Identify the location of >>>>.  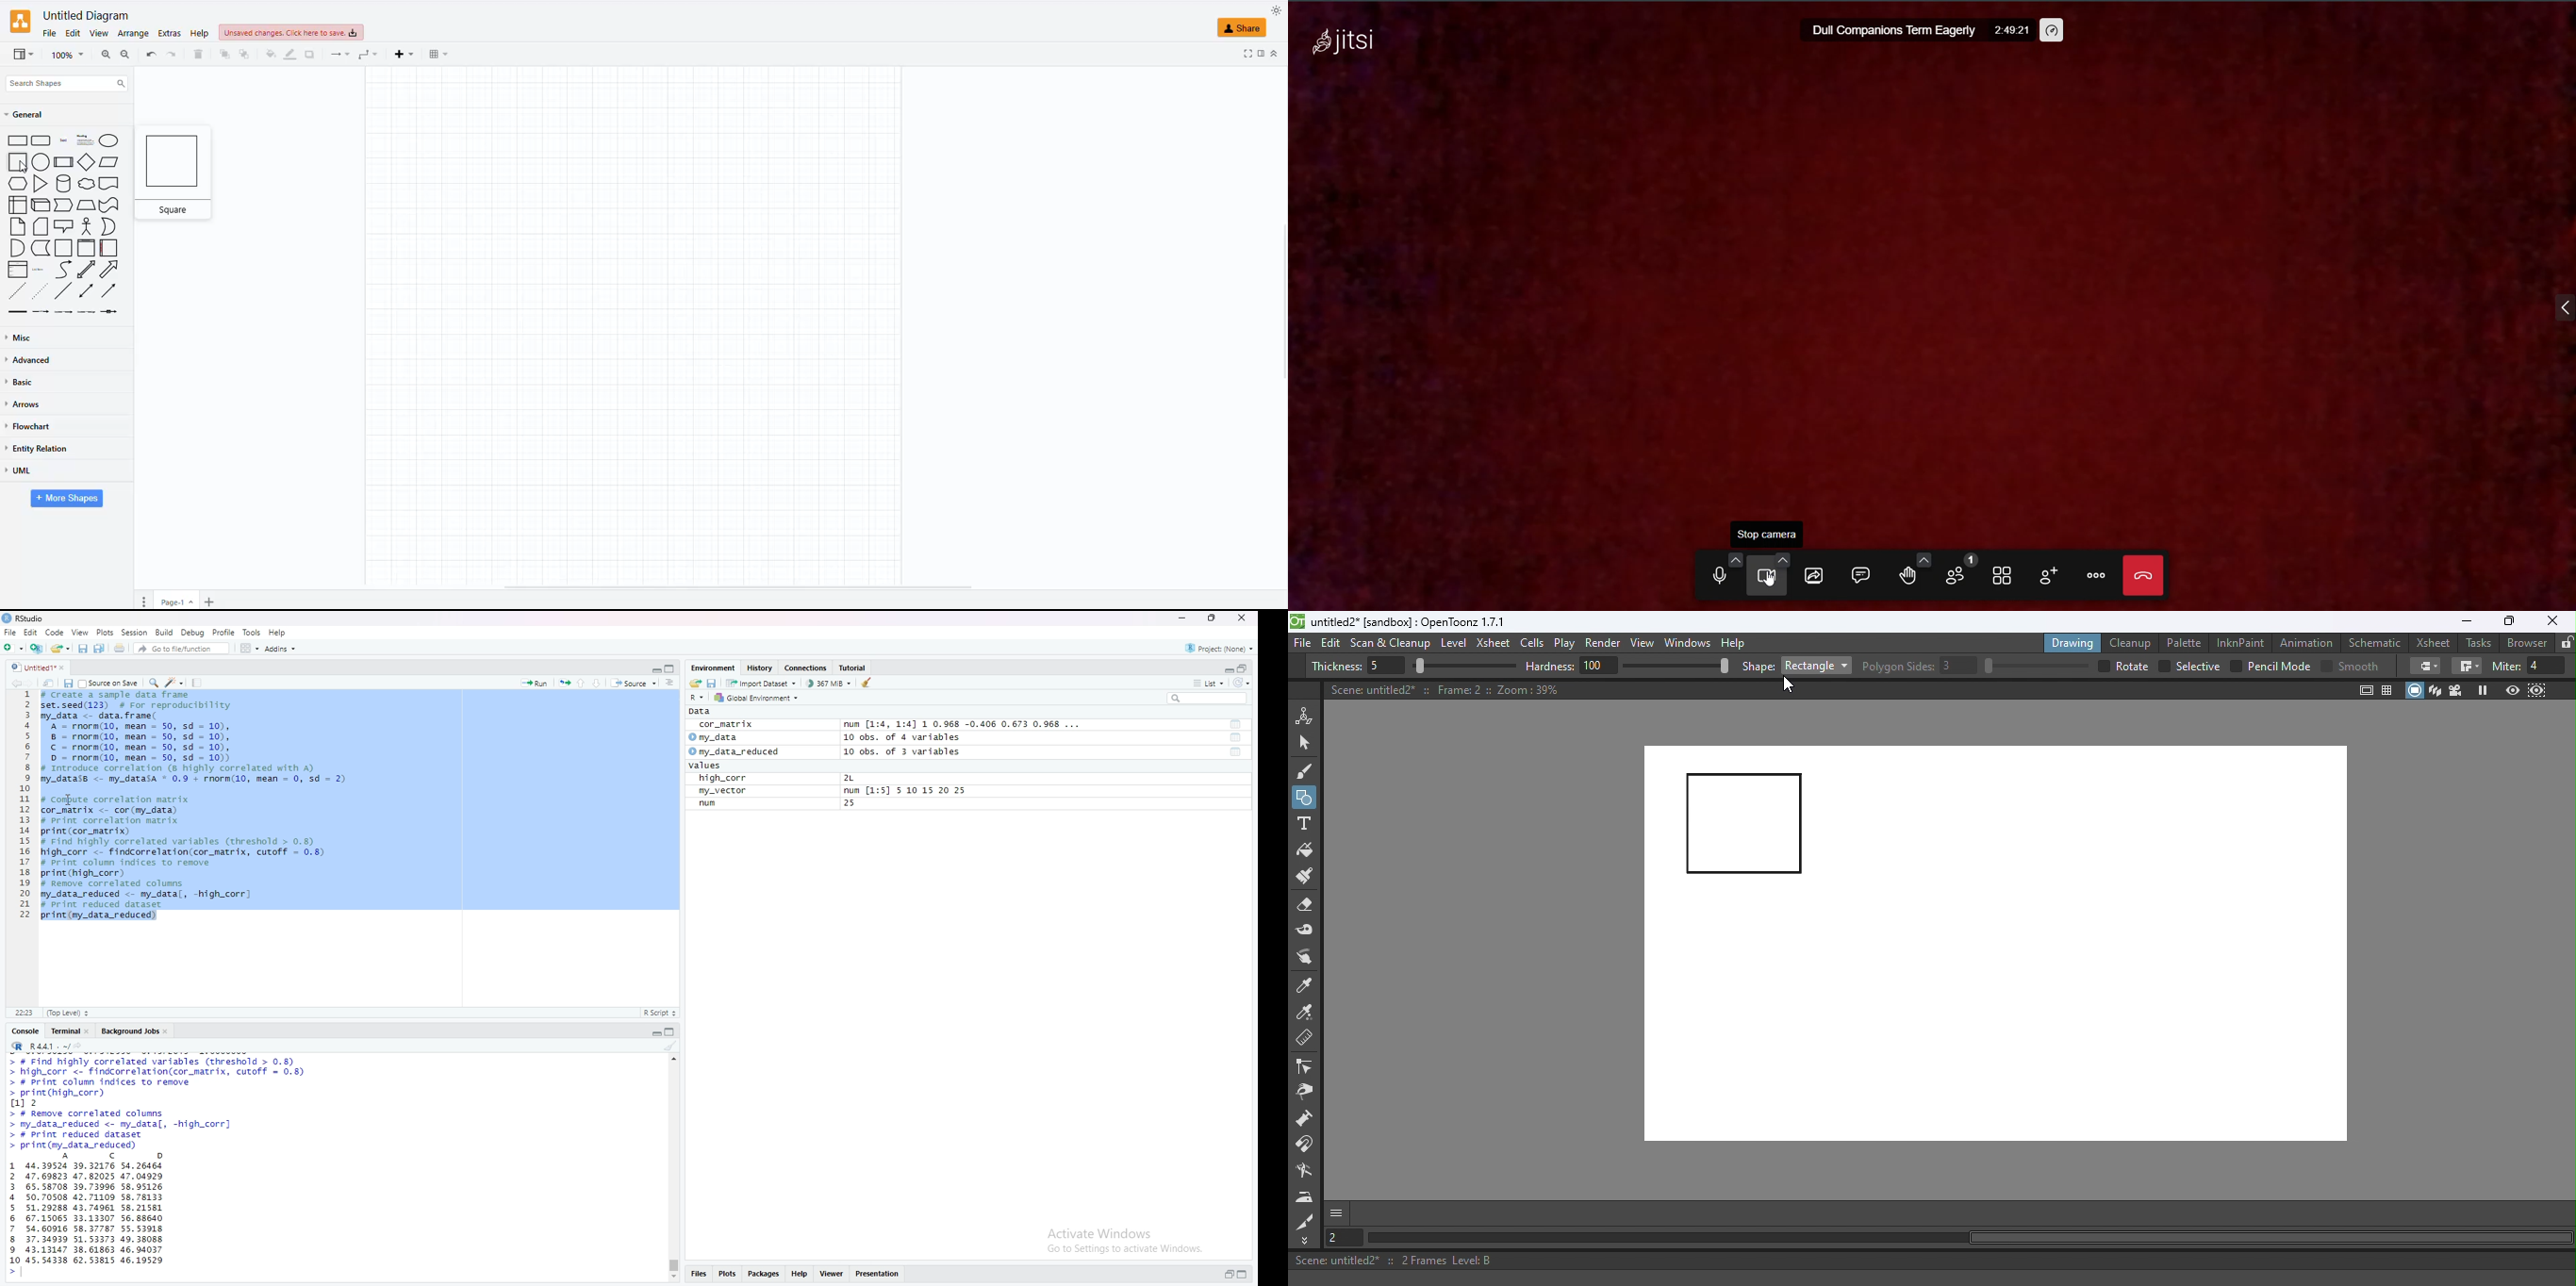
(9, 1131).